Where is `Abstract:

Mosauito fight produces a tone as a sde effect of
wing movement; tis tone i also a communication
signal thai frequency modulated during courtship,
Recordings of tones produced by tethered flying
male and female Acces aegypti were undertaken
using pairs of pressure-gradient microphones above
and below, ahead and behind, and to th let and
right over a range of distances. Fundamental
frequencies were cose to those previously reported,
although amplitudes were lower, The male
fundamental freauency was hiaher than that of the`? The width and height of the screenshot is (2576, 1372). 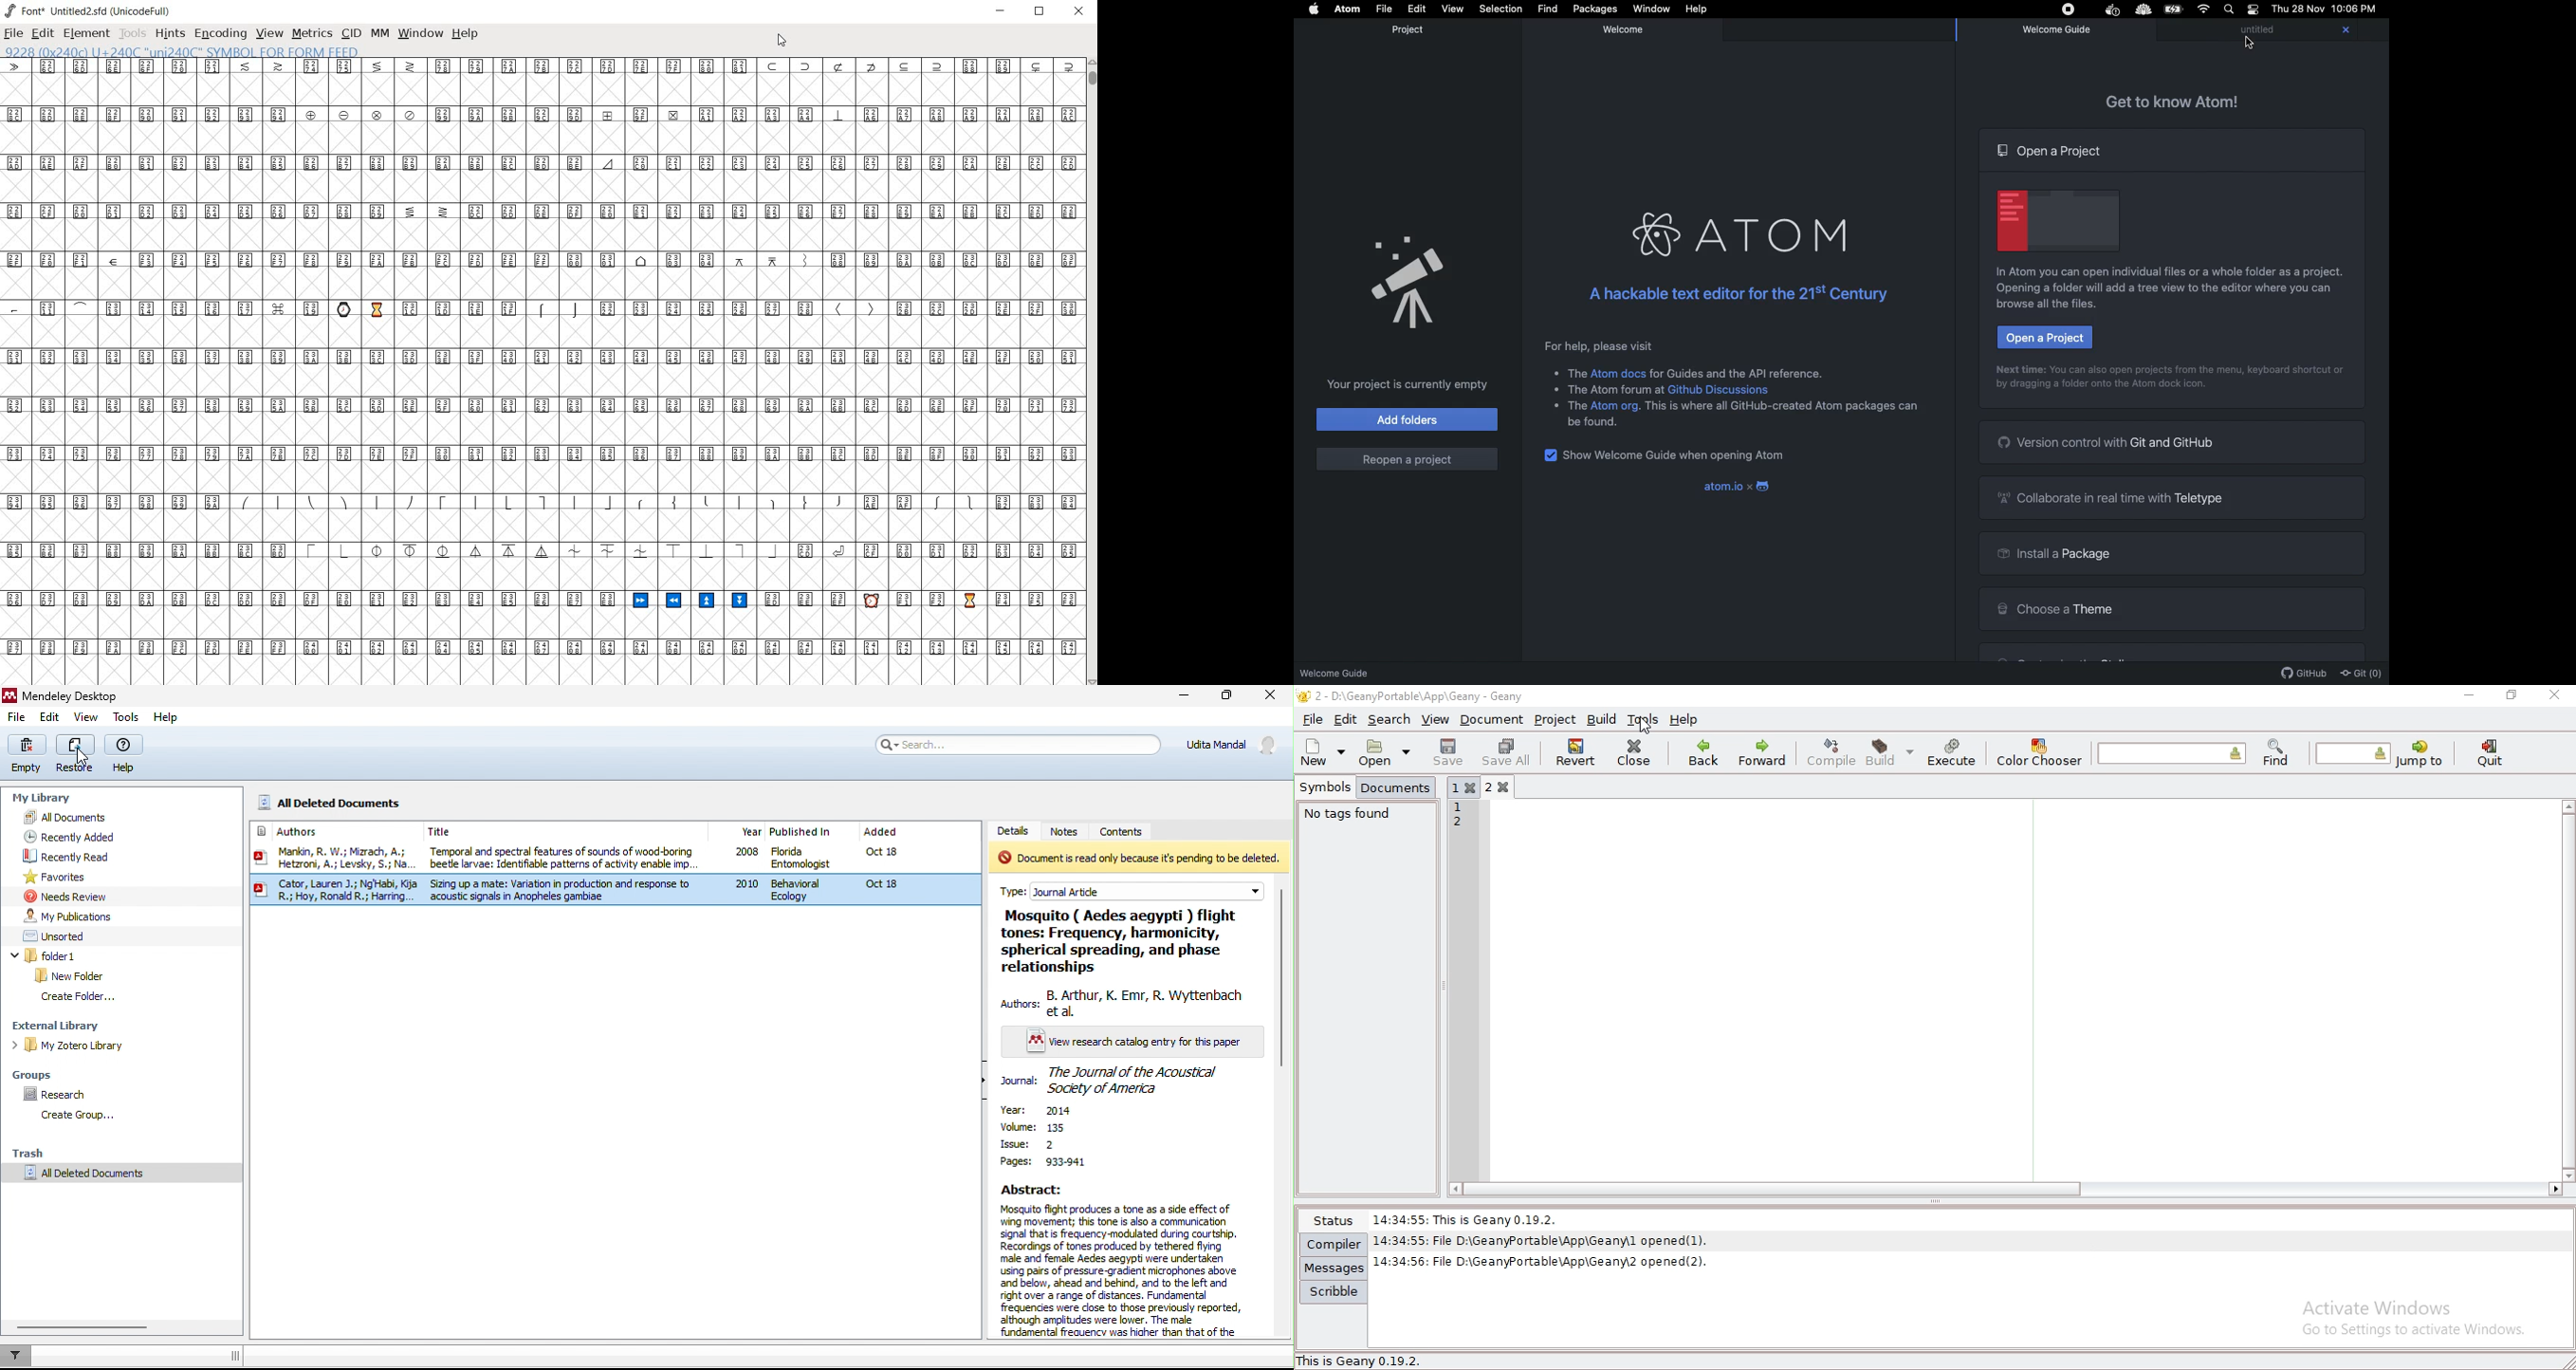
Abstract:

Mosauito fight produces a tone as a sde effect of
wing movement; tis tone i also a communication
signal thai frequency modulated during courtship,
Recordings of tones produced by tethered flying
male and female Acces aegypti were undertaken
using pairs of pressure-gradient microphones above
and below, ahead and behind, and to th let and
right over a range of distances. Fundamental
frequencies were cose to those previously reported,
although amplitudes were lower, The male
fundamental freauency was hiaher than that of the is located at coordinates (1119, 1262).